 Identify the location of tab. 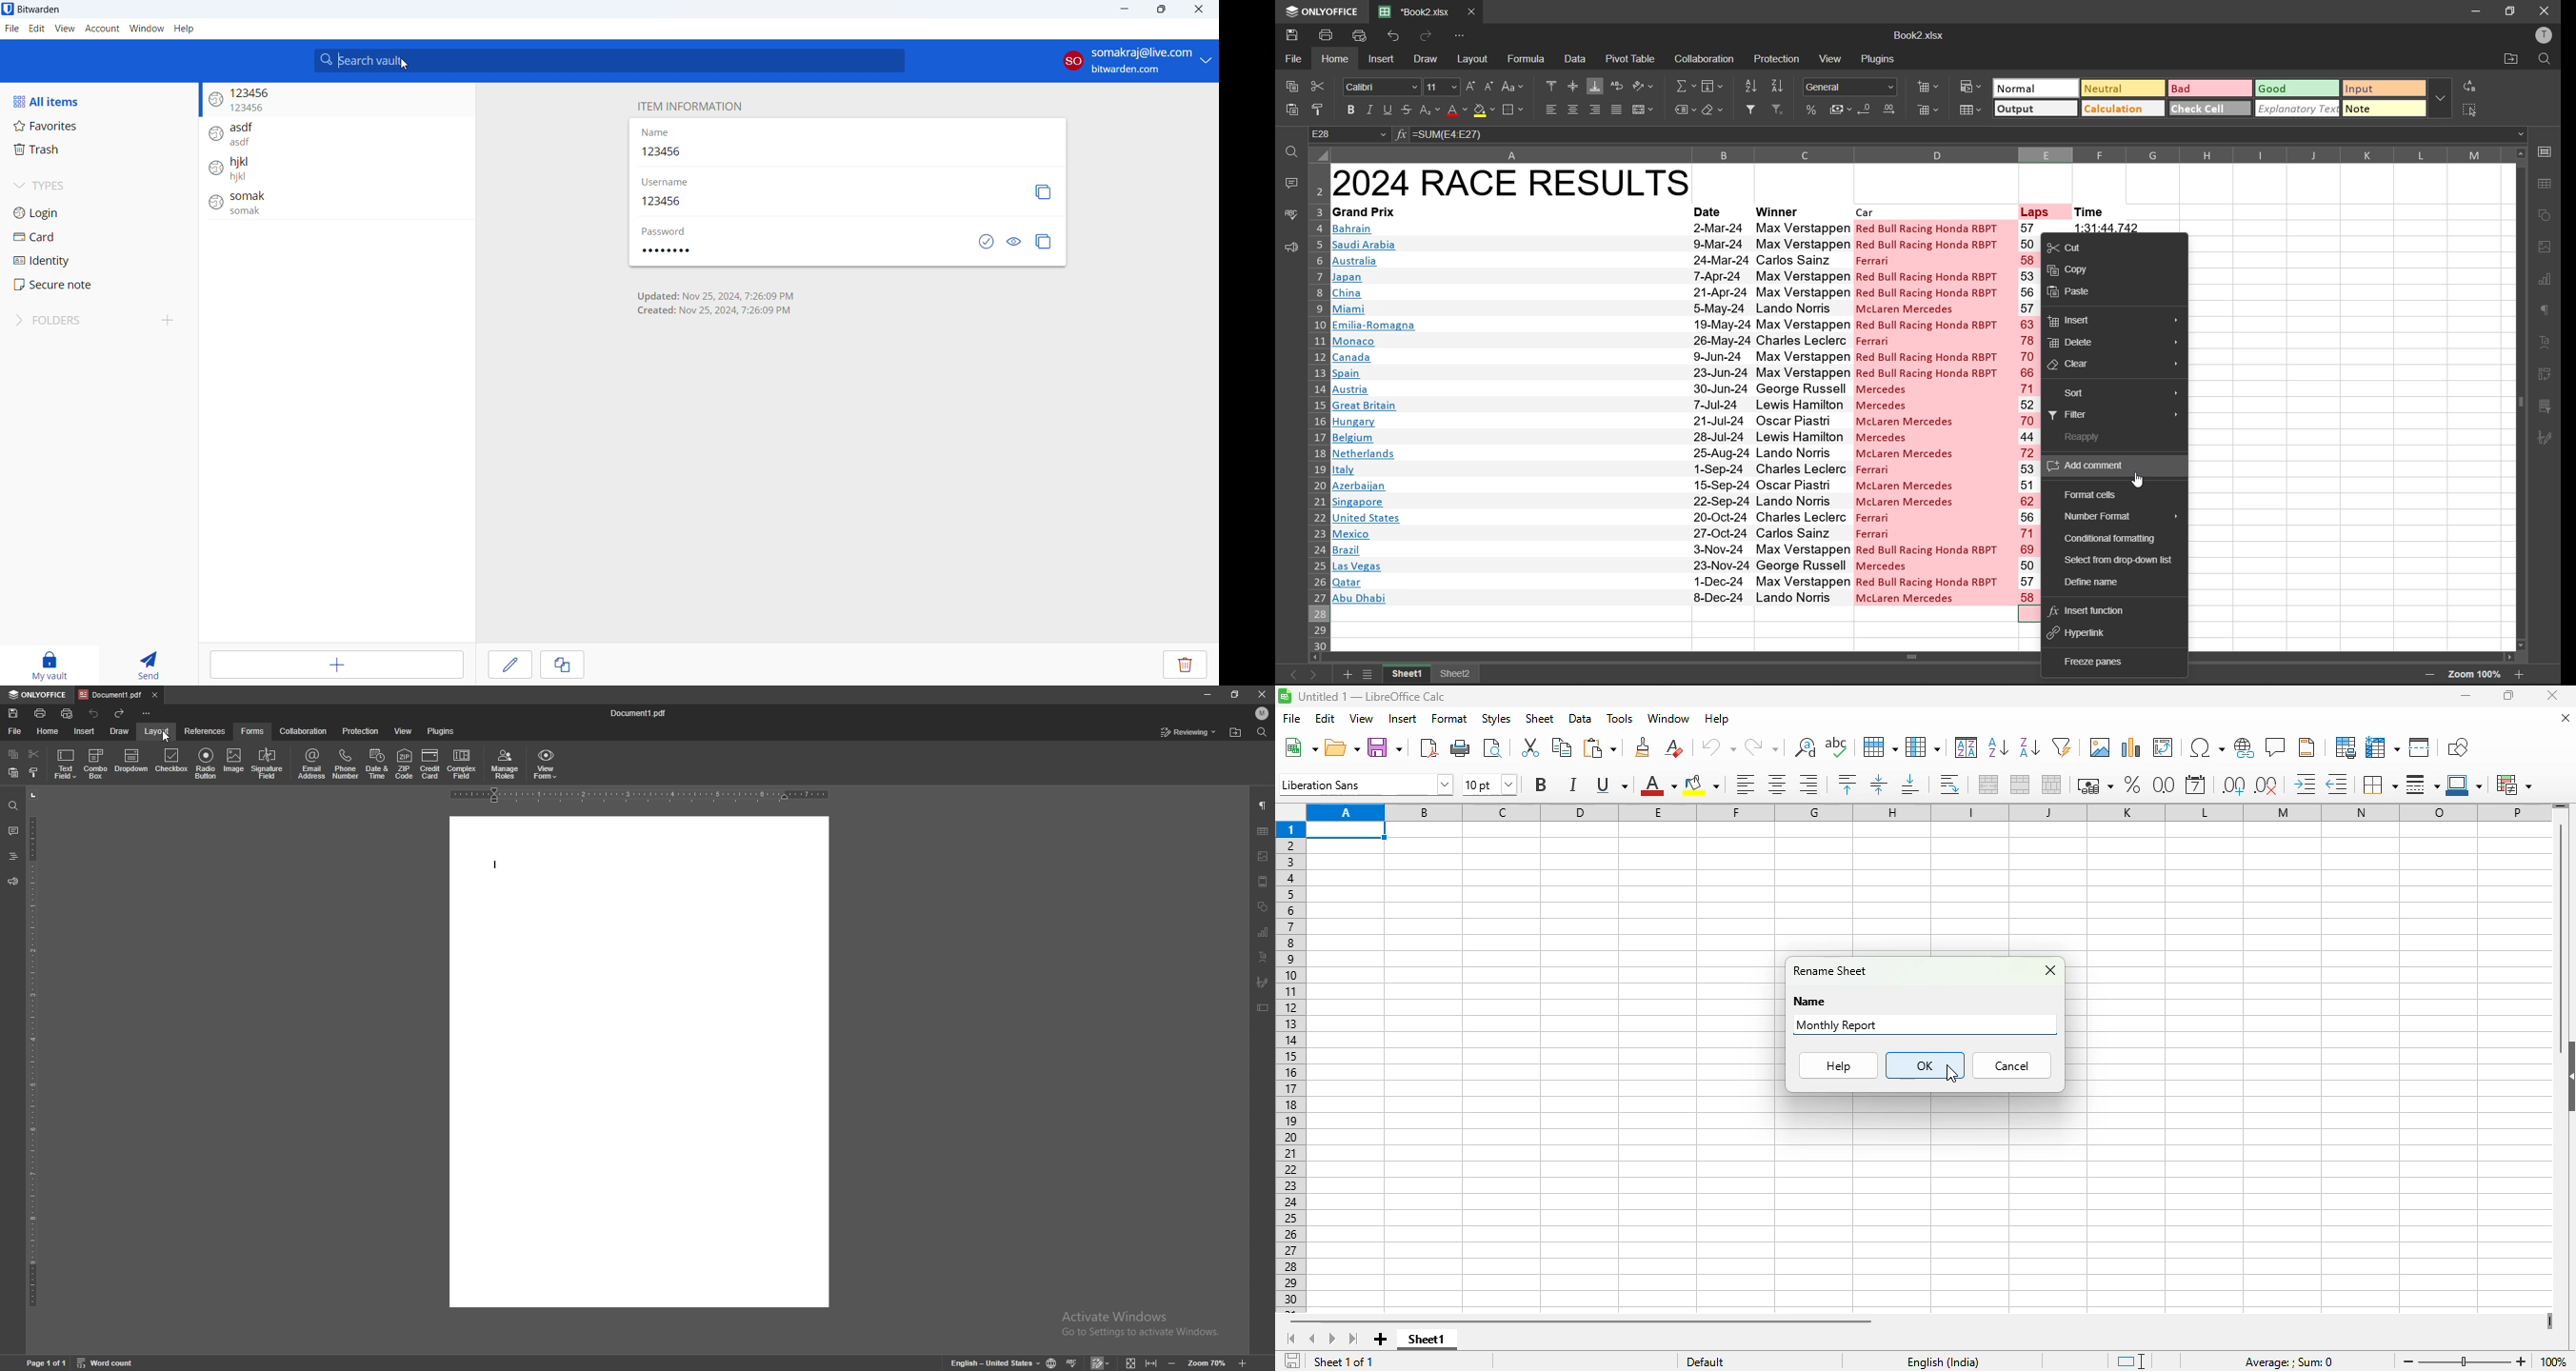
(110, 693).